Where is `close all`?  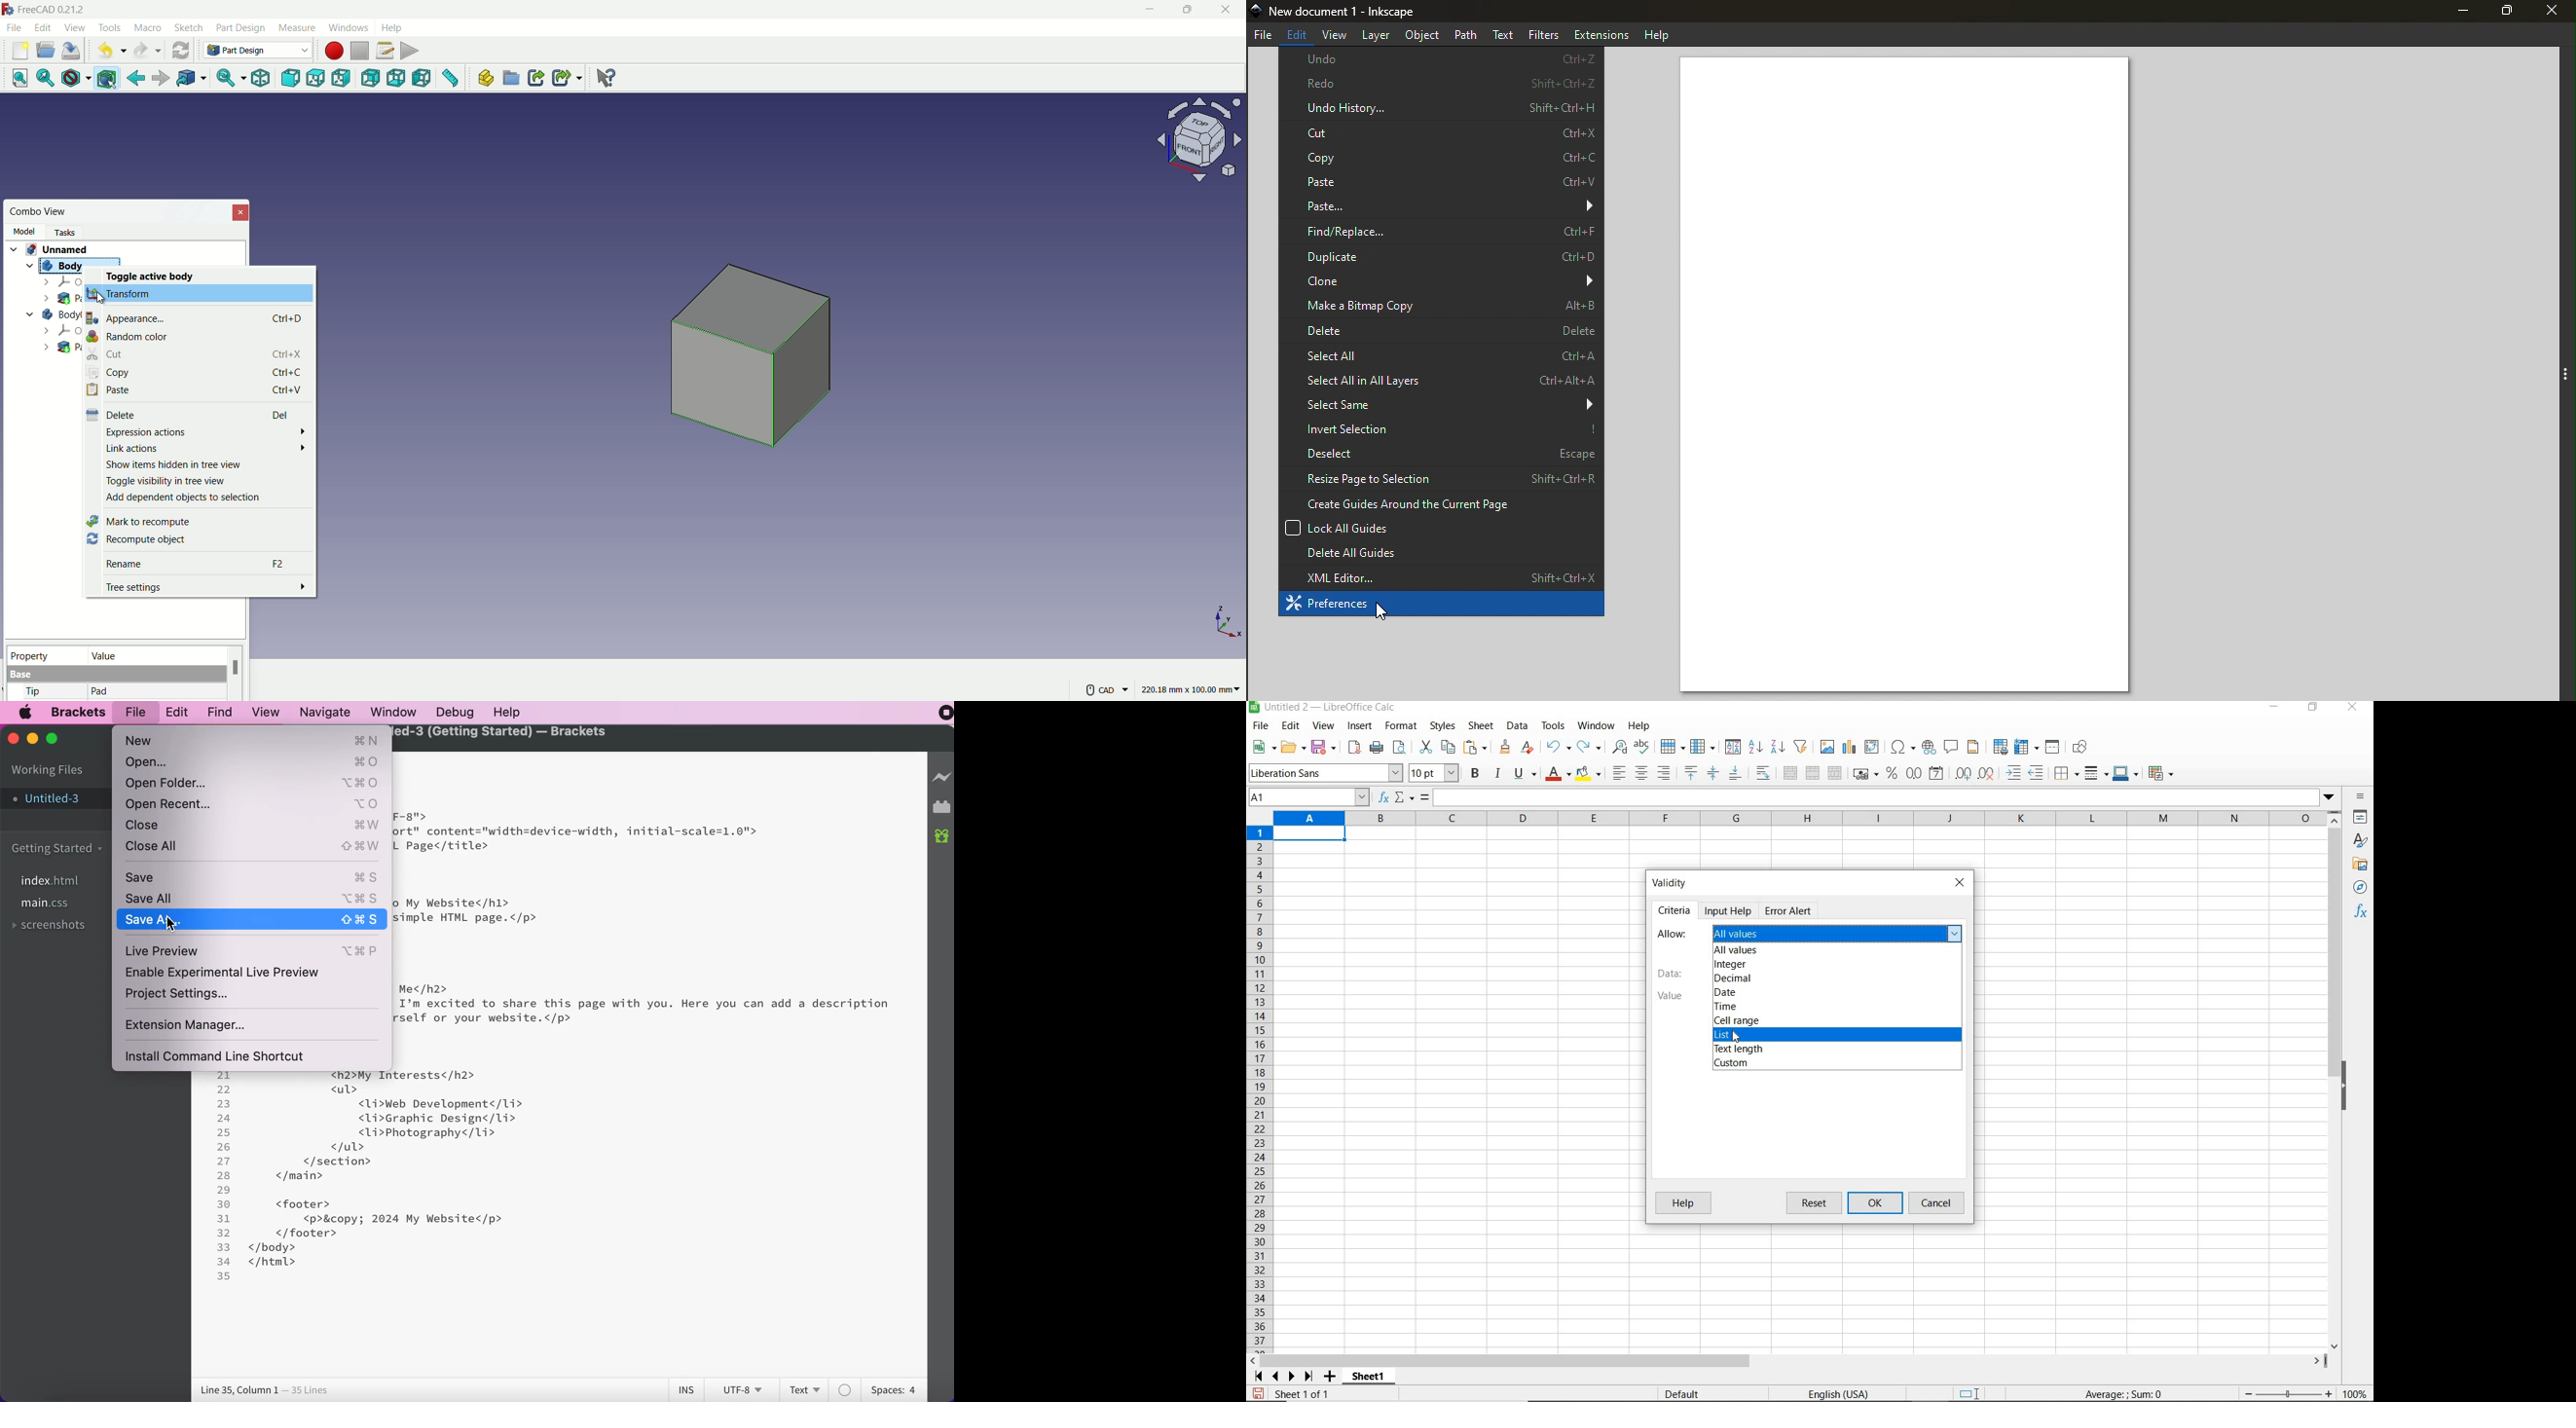
close all is located at coordinates (256, 847).